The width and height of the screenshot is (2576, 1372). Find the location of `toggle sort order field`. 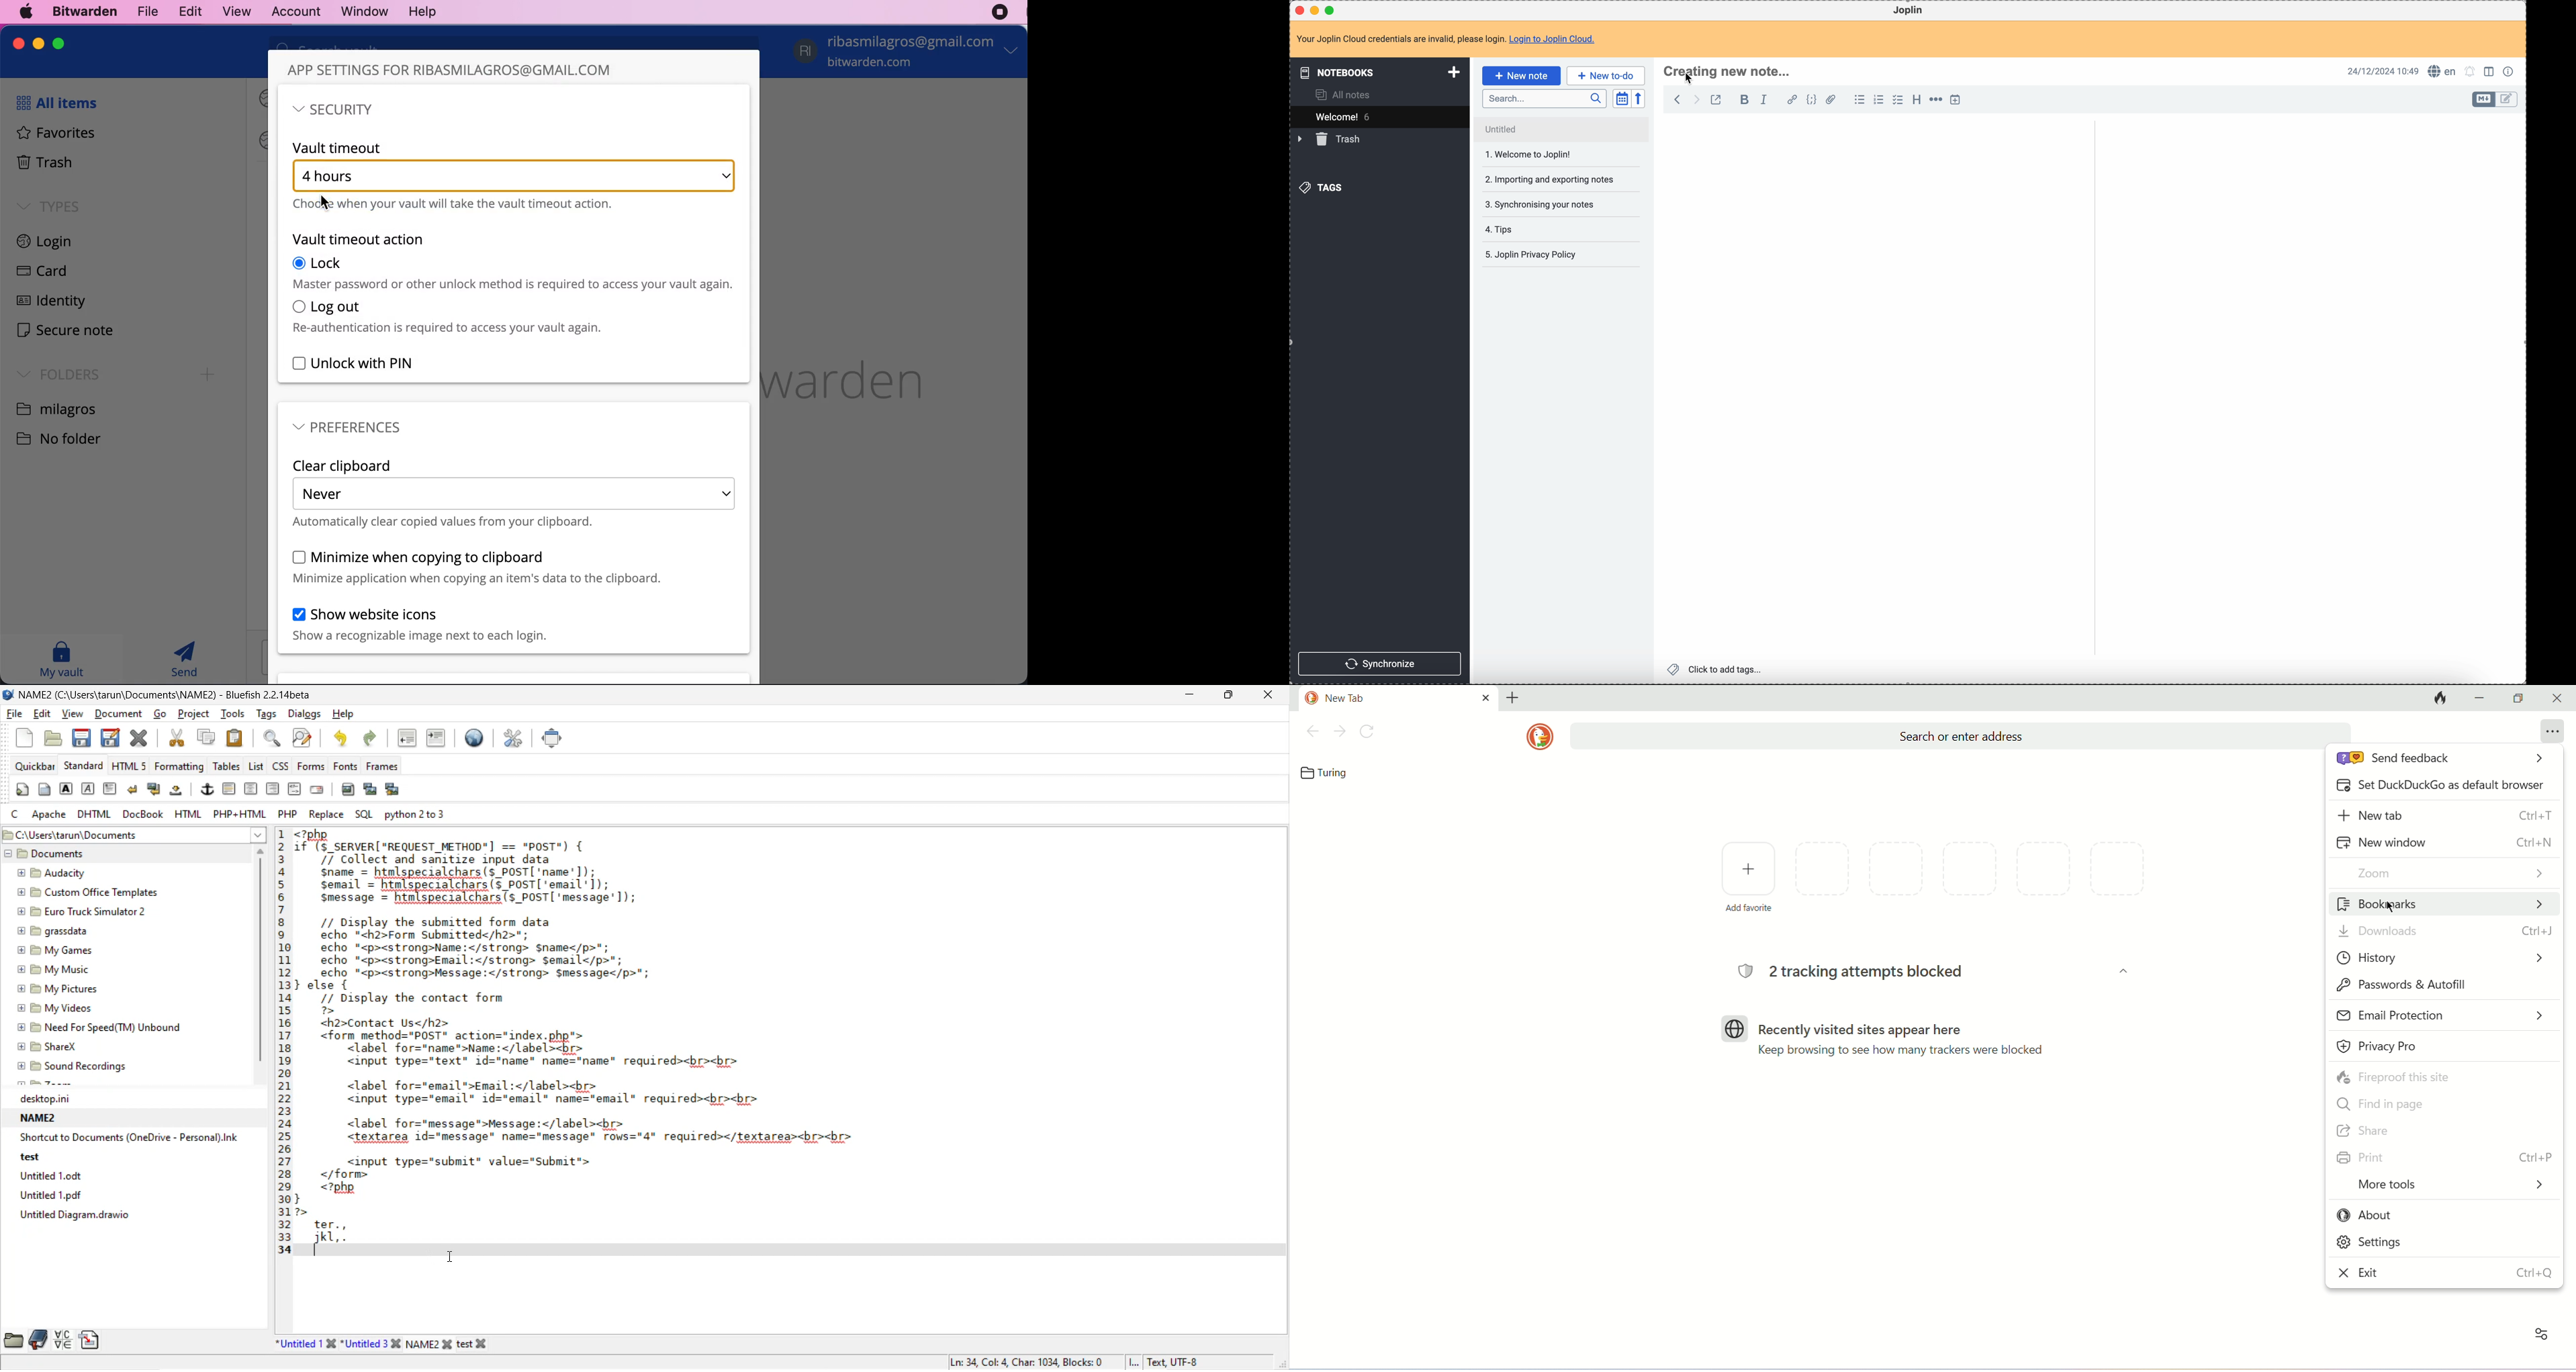

toggle sort order field is located at coordinates (1621, 98).